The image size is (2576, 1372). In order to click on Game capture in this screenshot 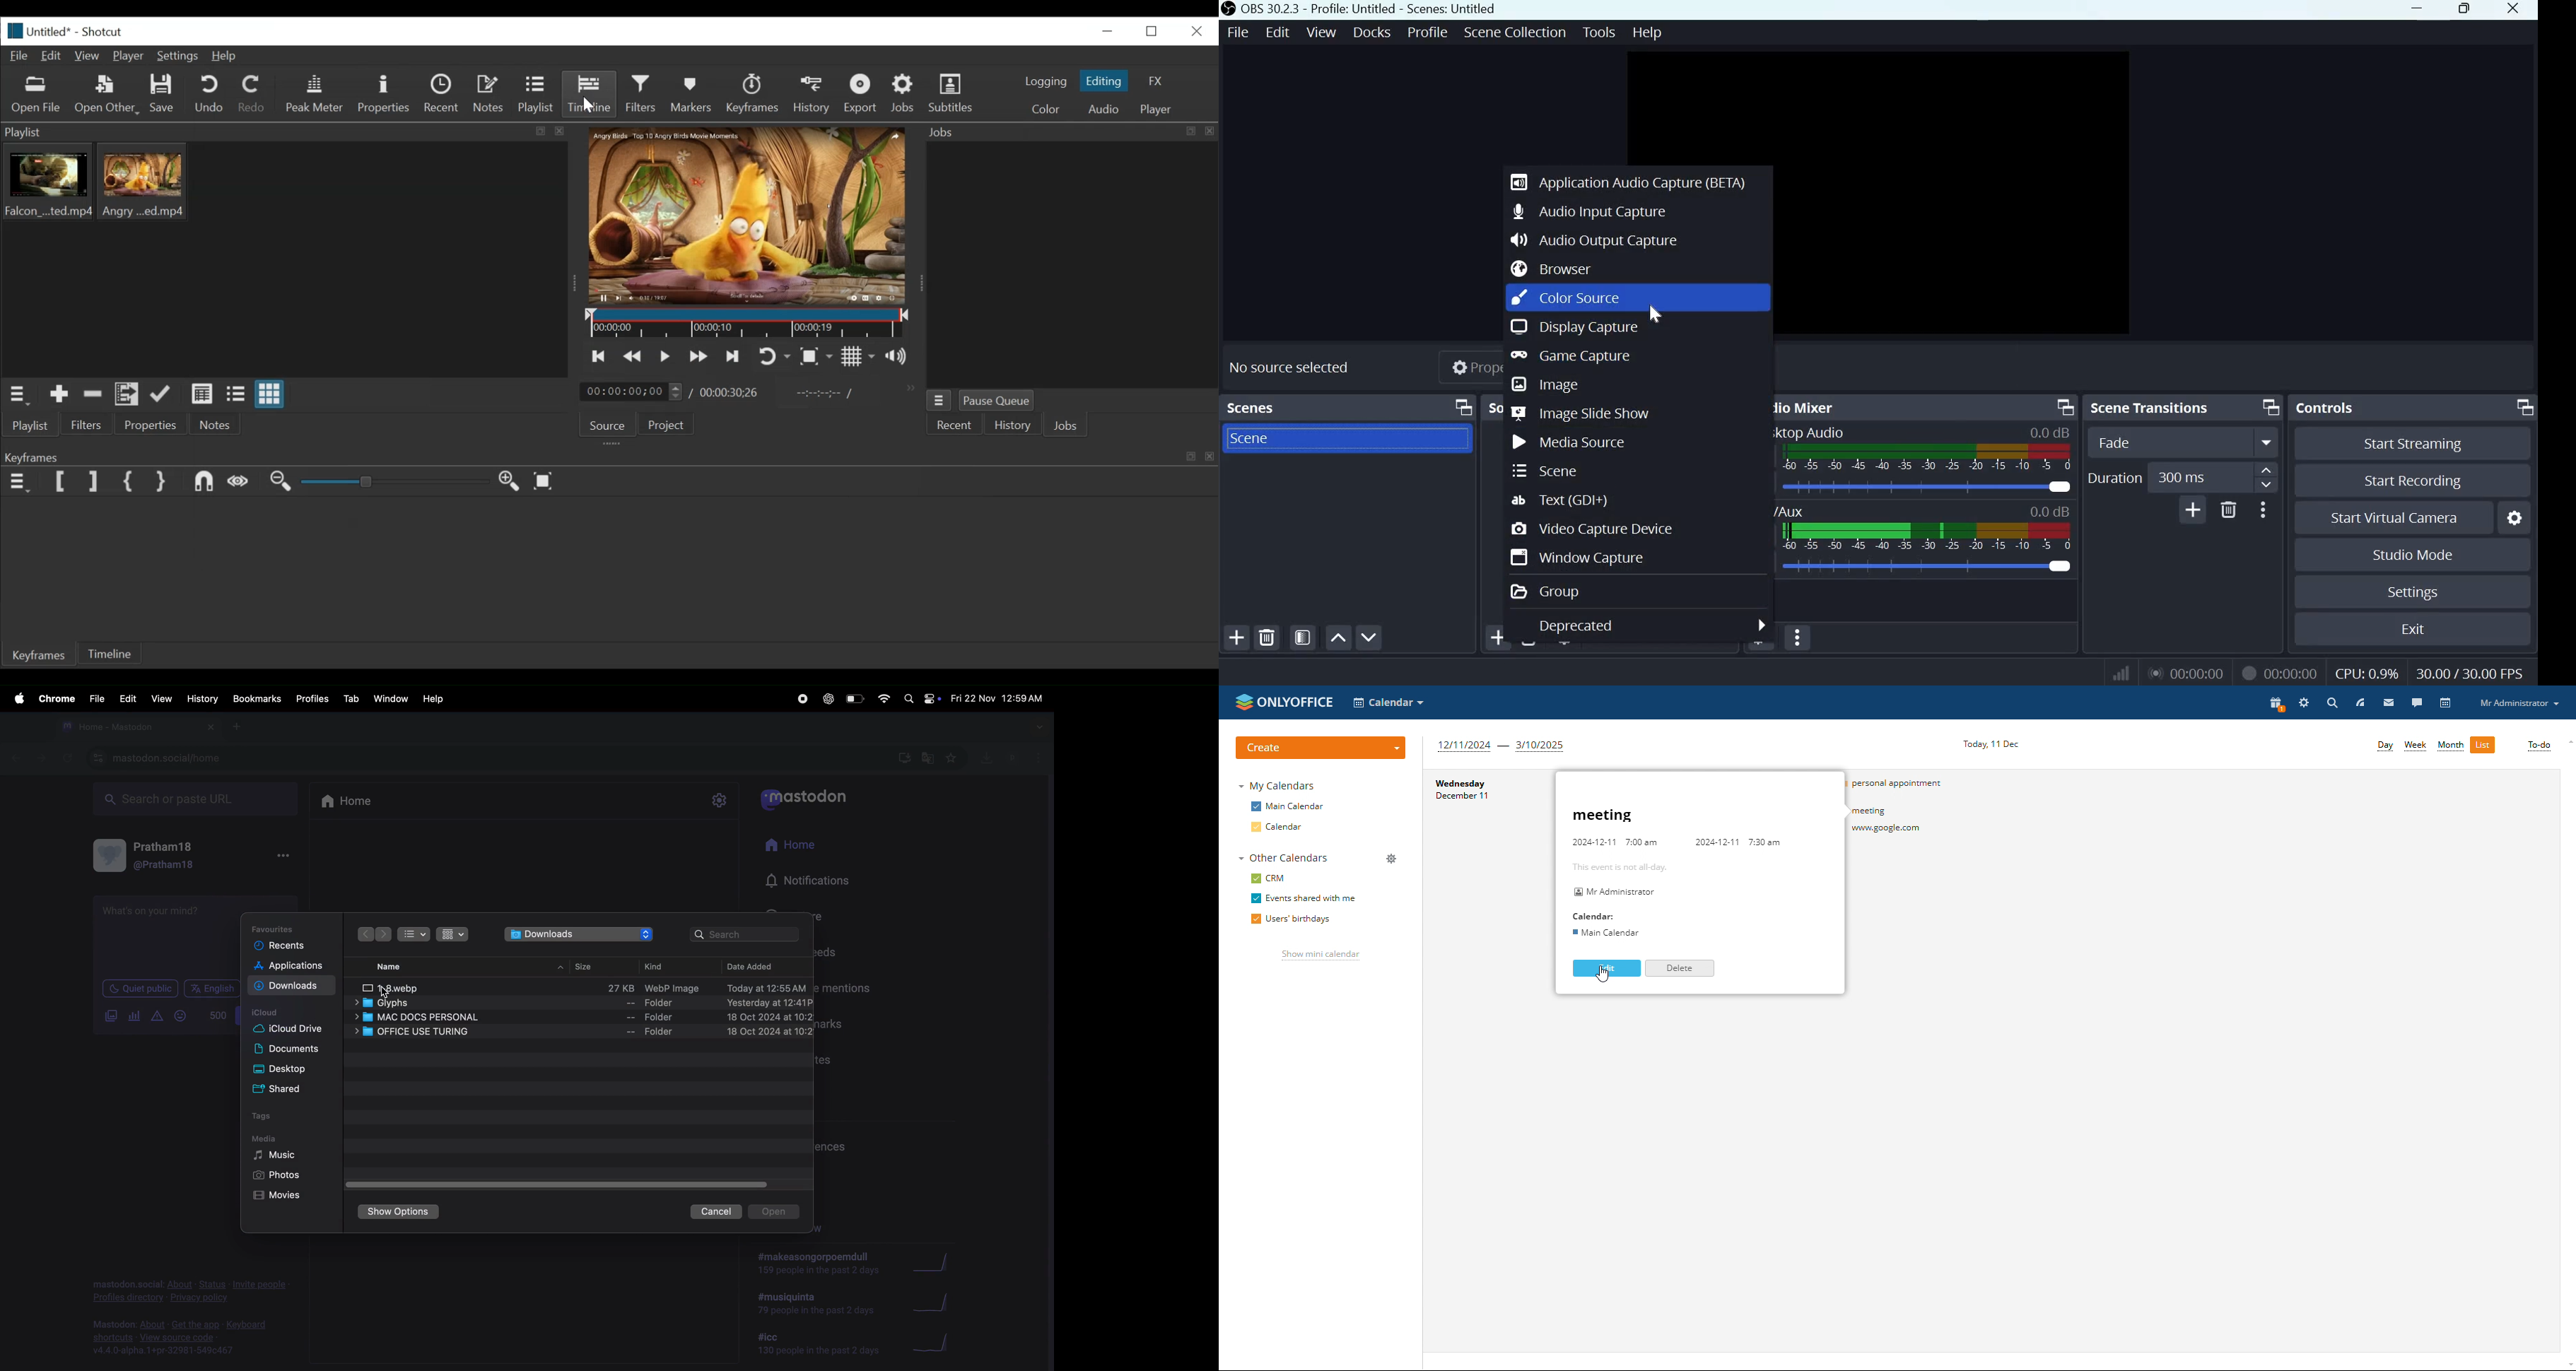, I will do `click(1577, 355)`.